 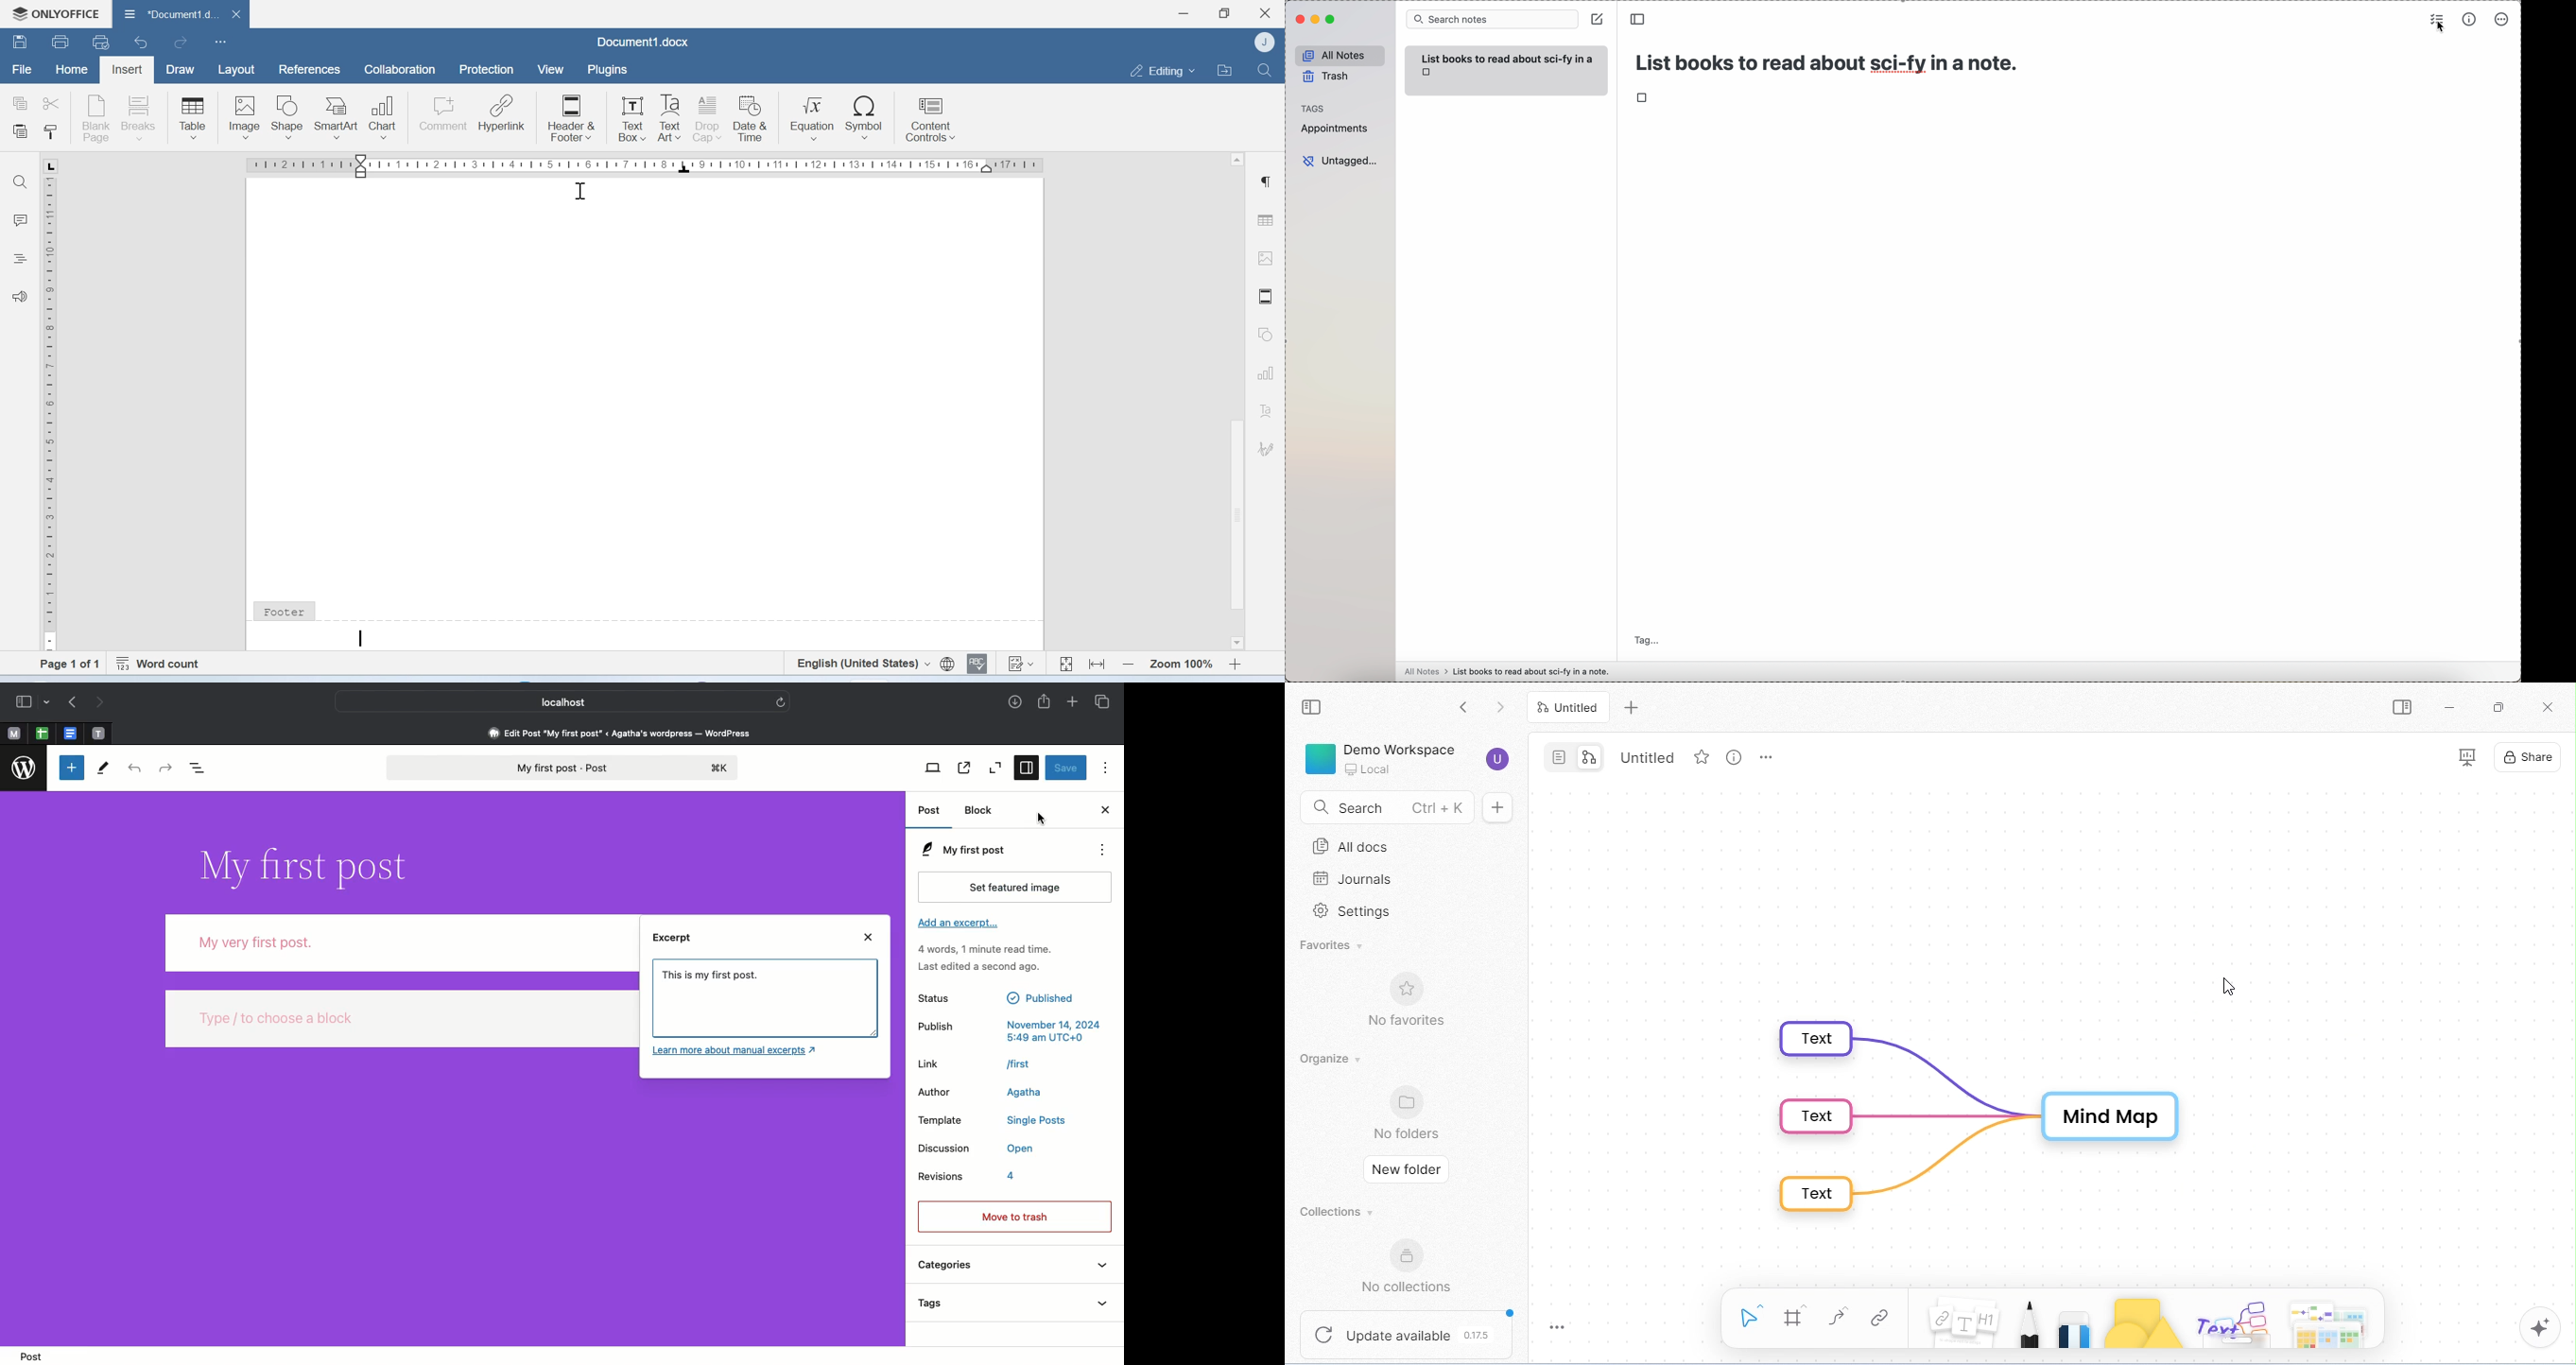 I want to click on Edit Post "My first post” « Agatha's wordpress — WordPress, so click(x=625, y=732).